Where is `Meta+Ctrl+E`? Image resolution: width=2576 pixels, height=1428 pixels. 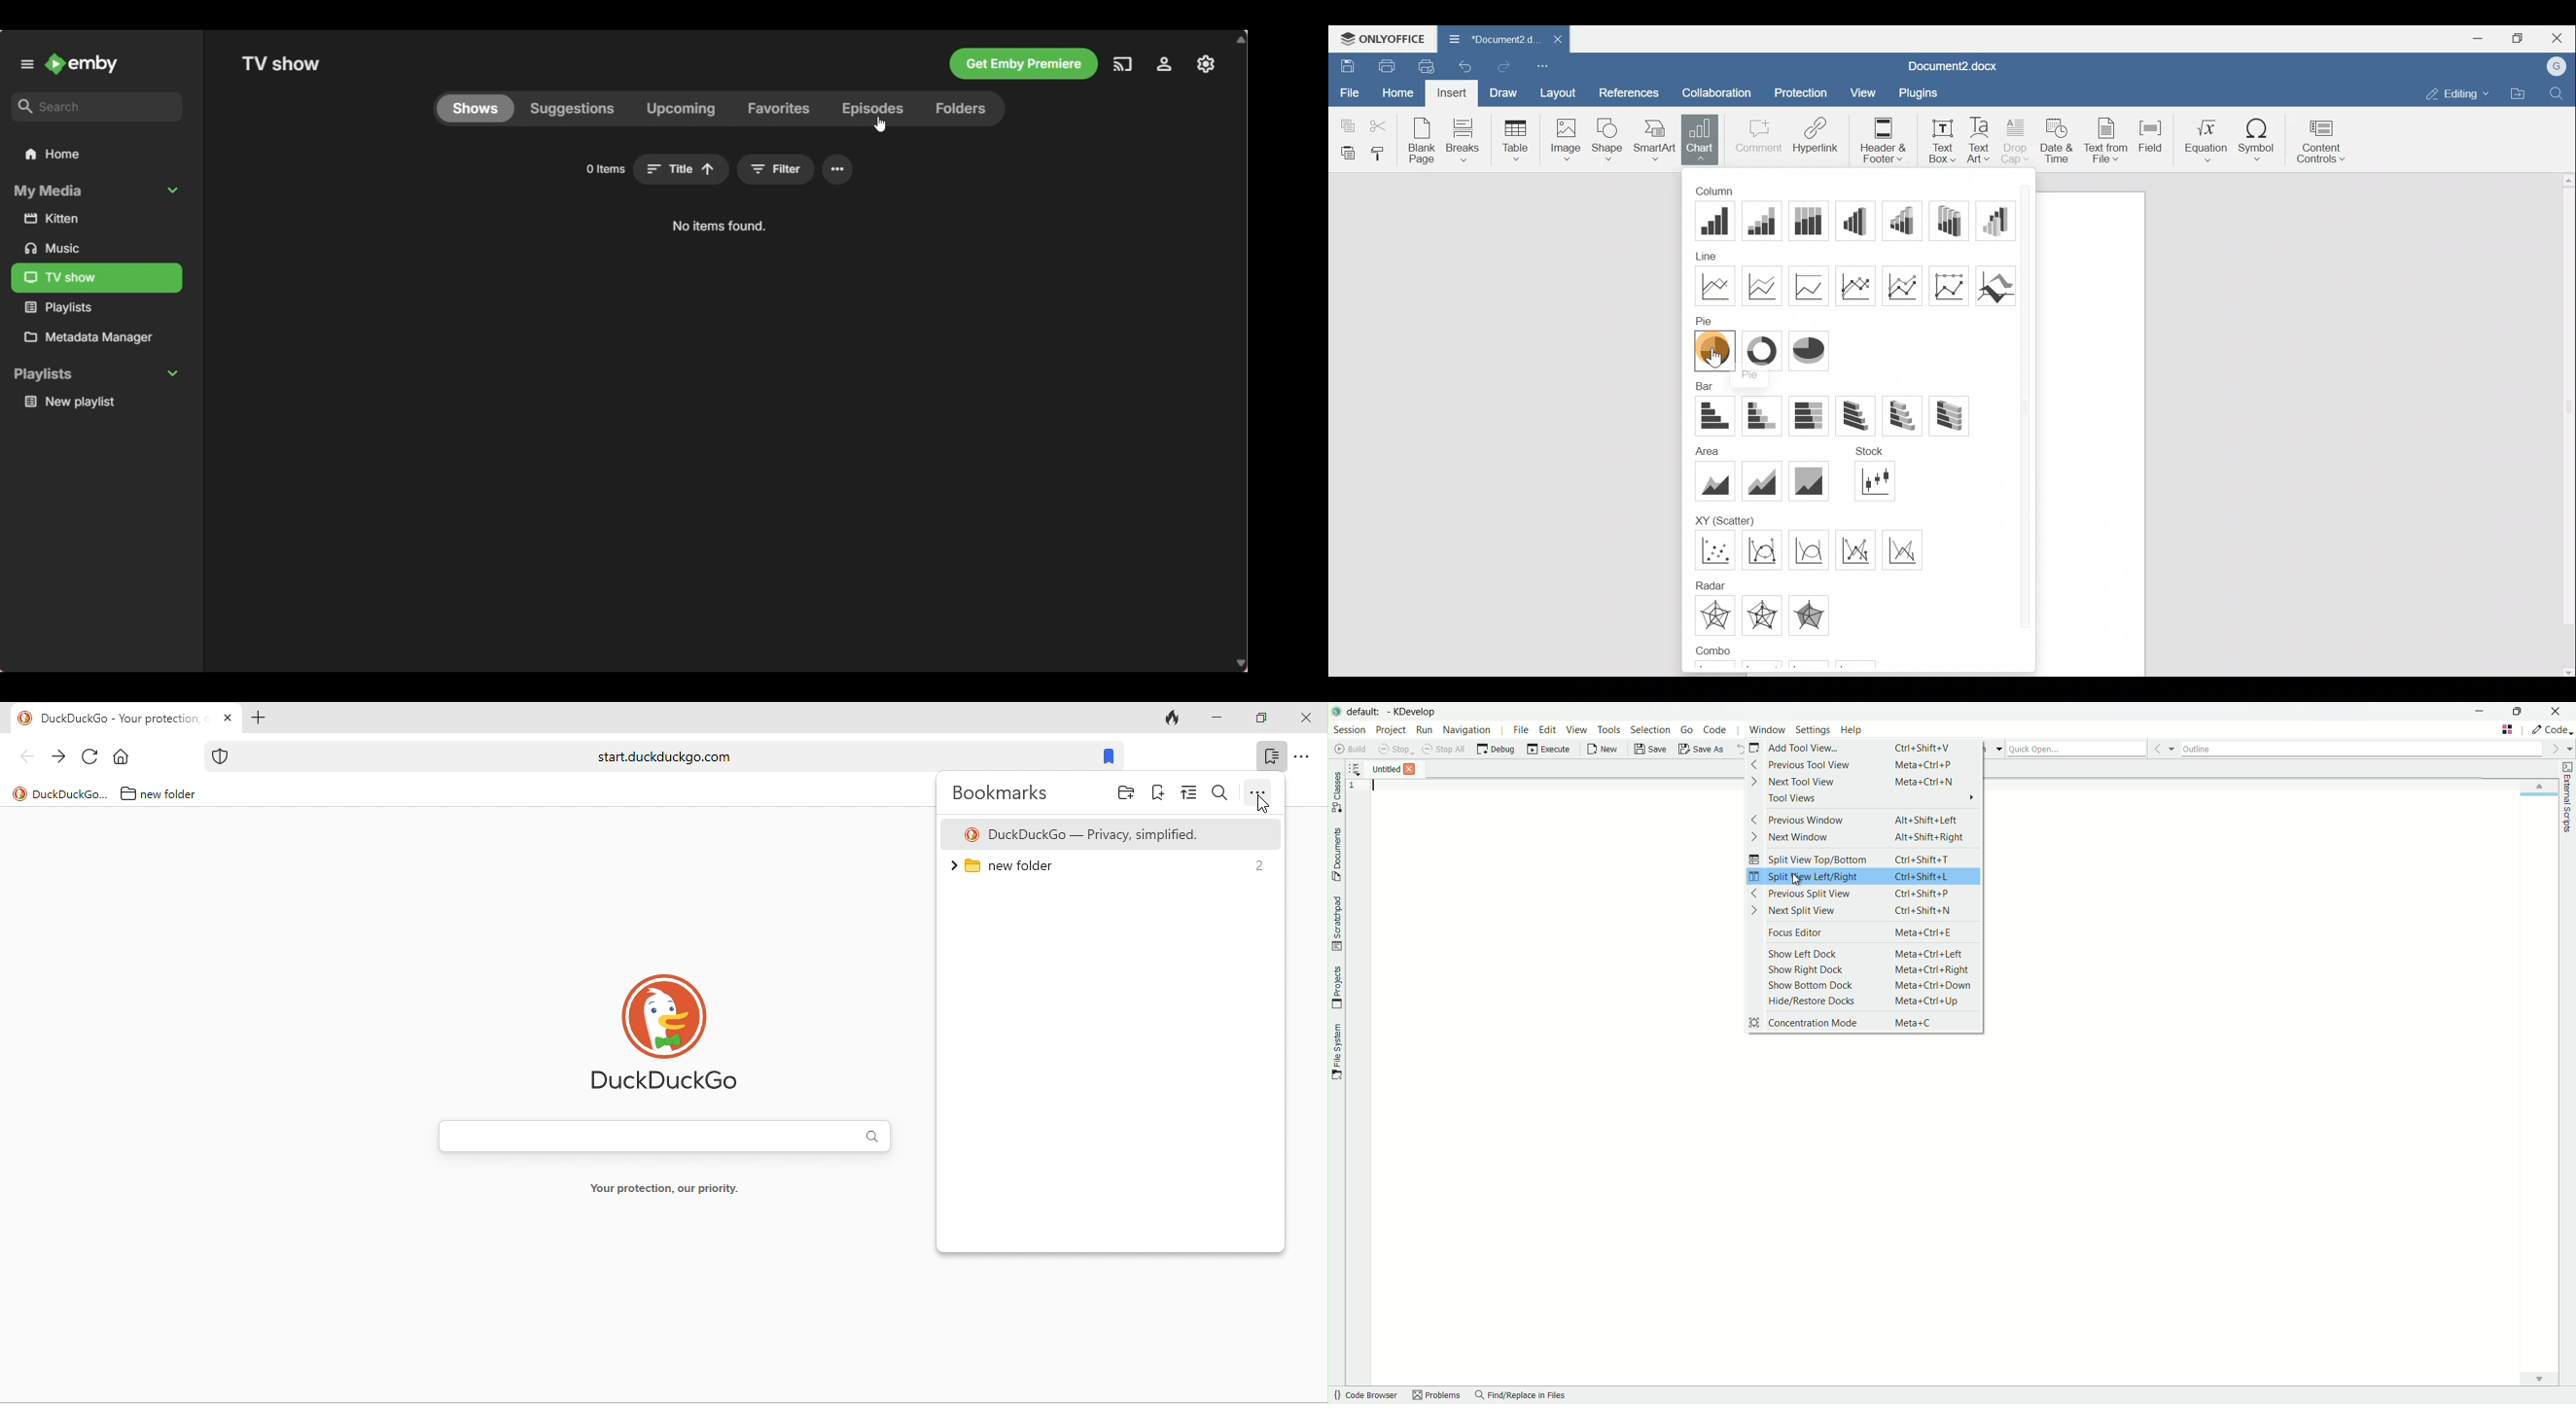 Meta+Ctrl+E is located at coordinates (1925, 931).